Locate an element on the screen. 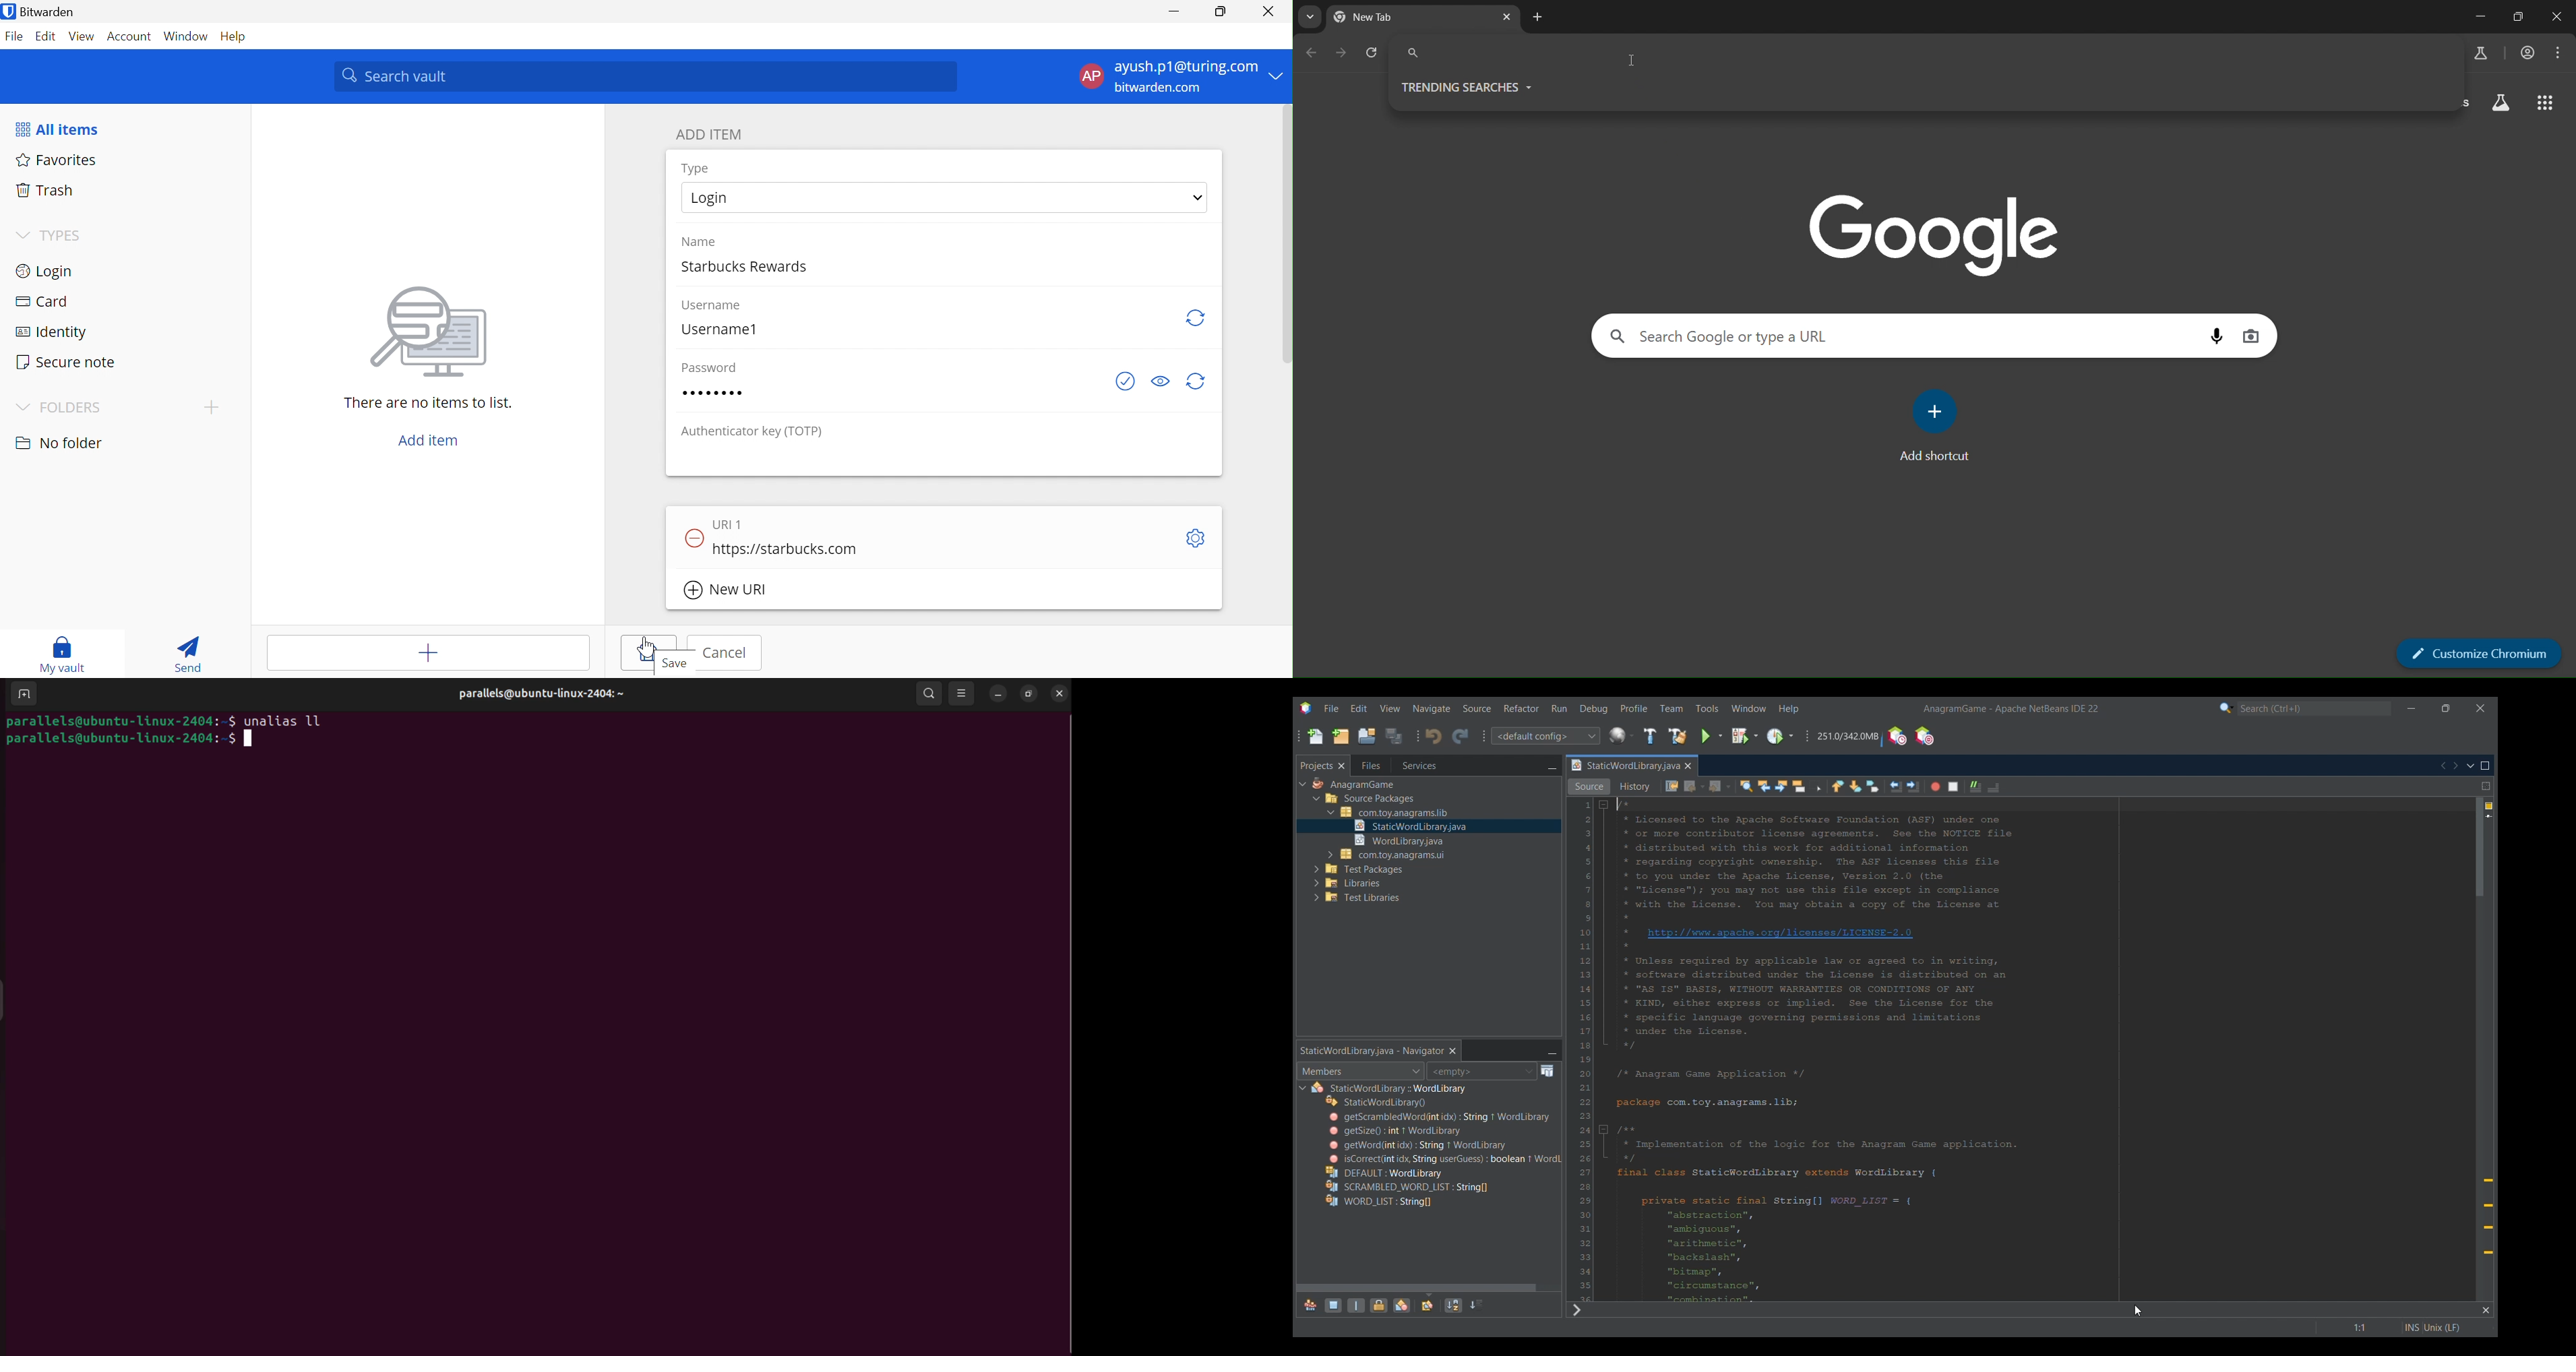 The width and height of the screenshot is (2576, 1372). Help is located at coordinates (239, 37).